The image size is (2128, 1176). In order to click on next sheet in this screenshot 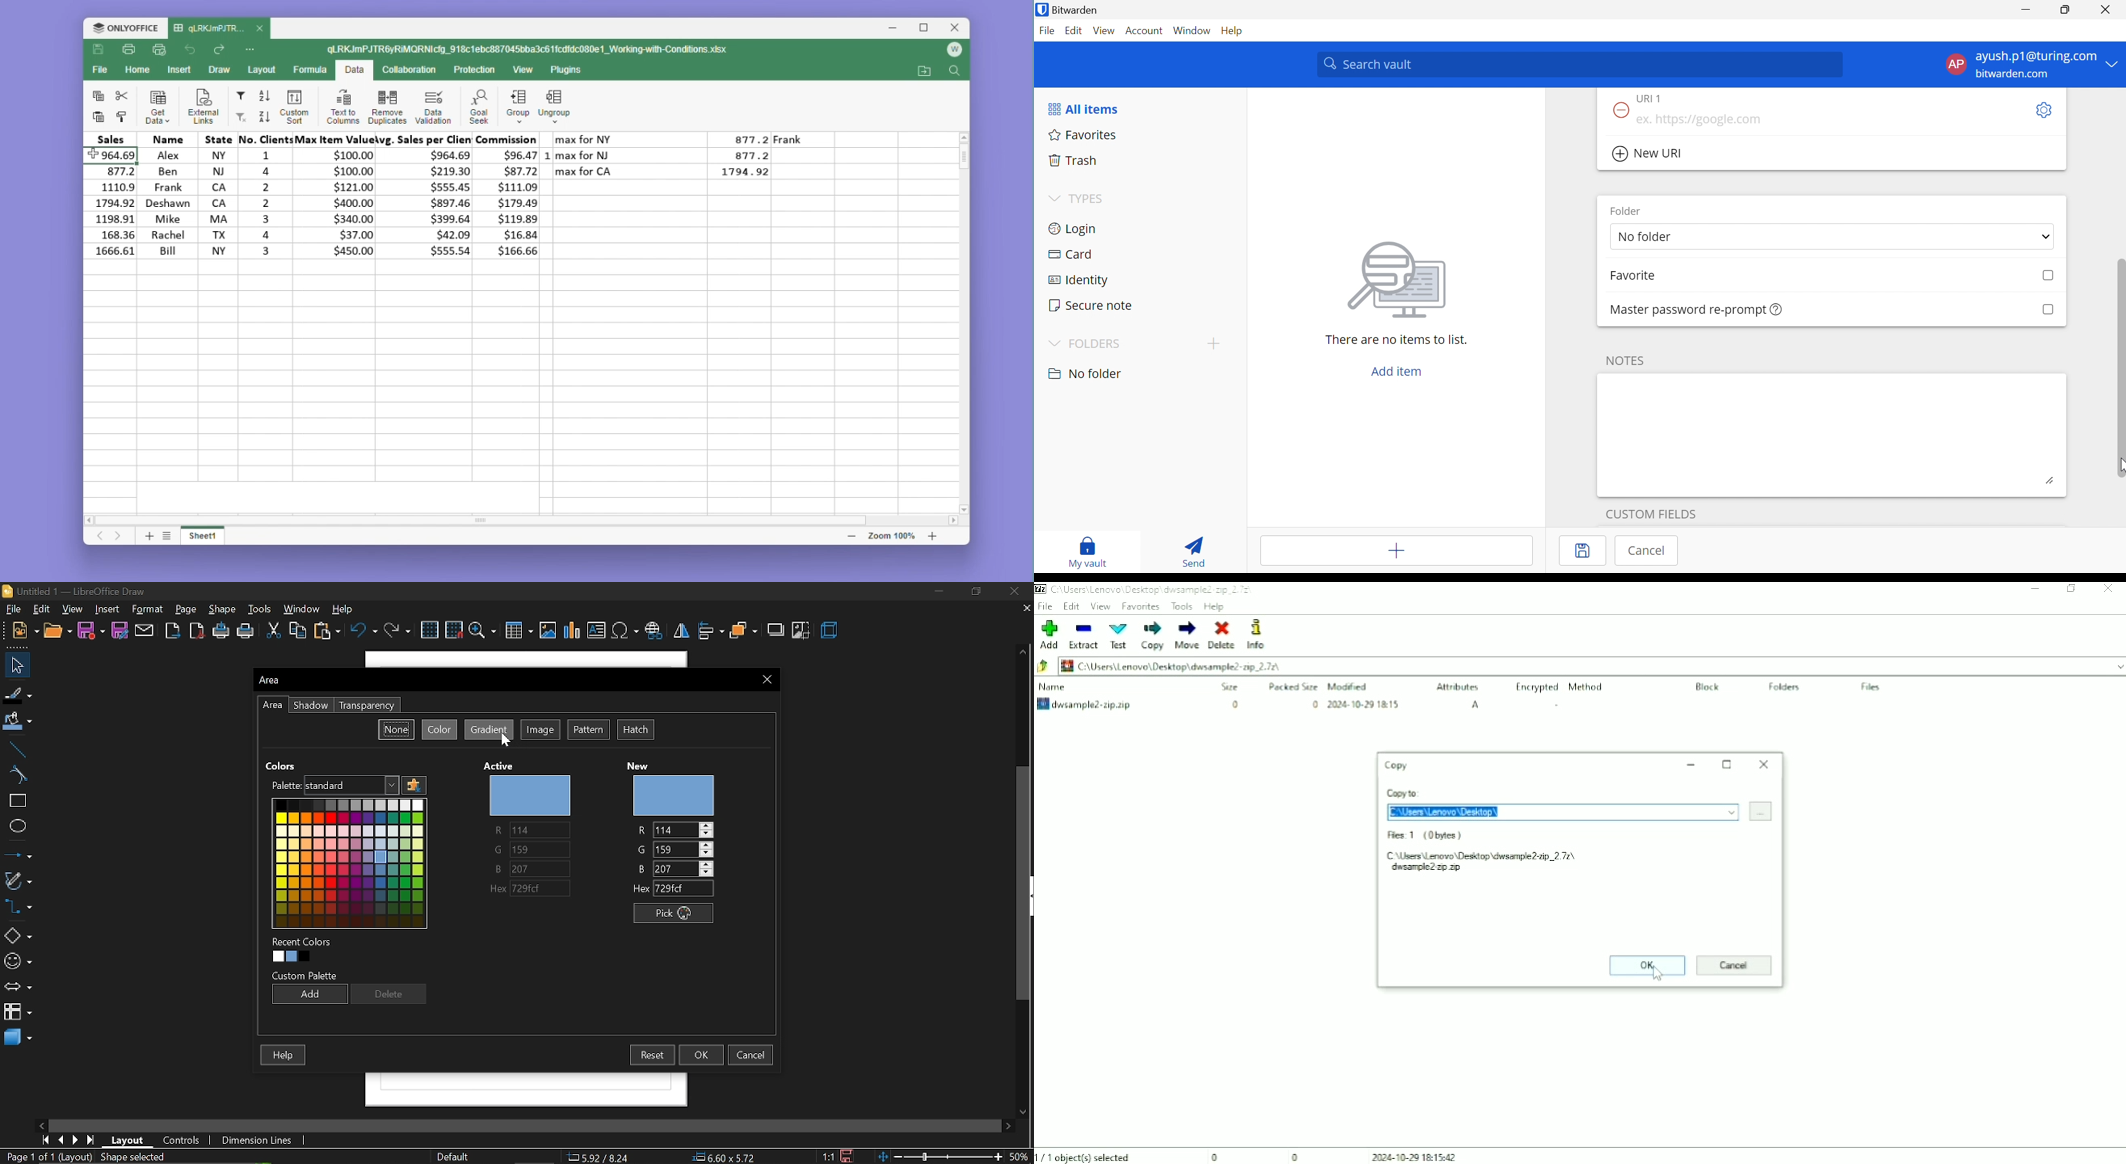, I will do `click(120, 537)`.